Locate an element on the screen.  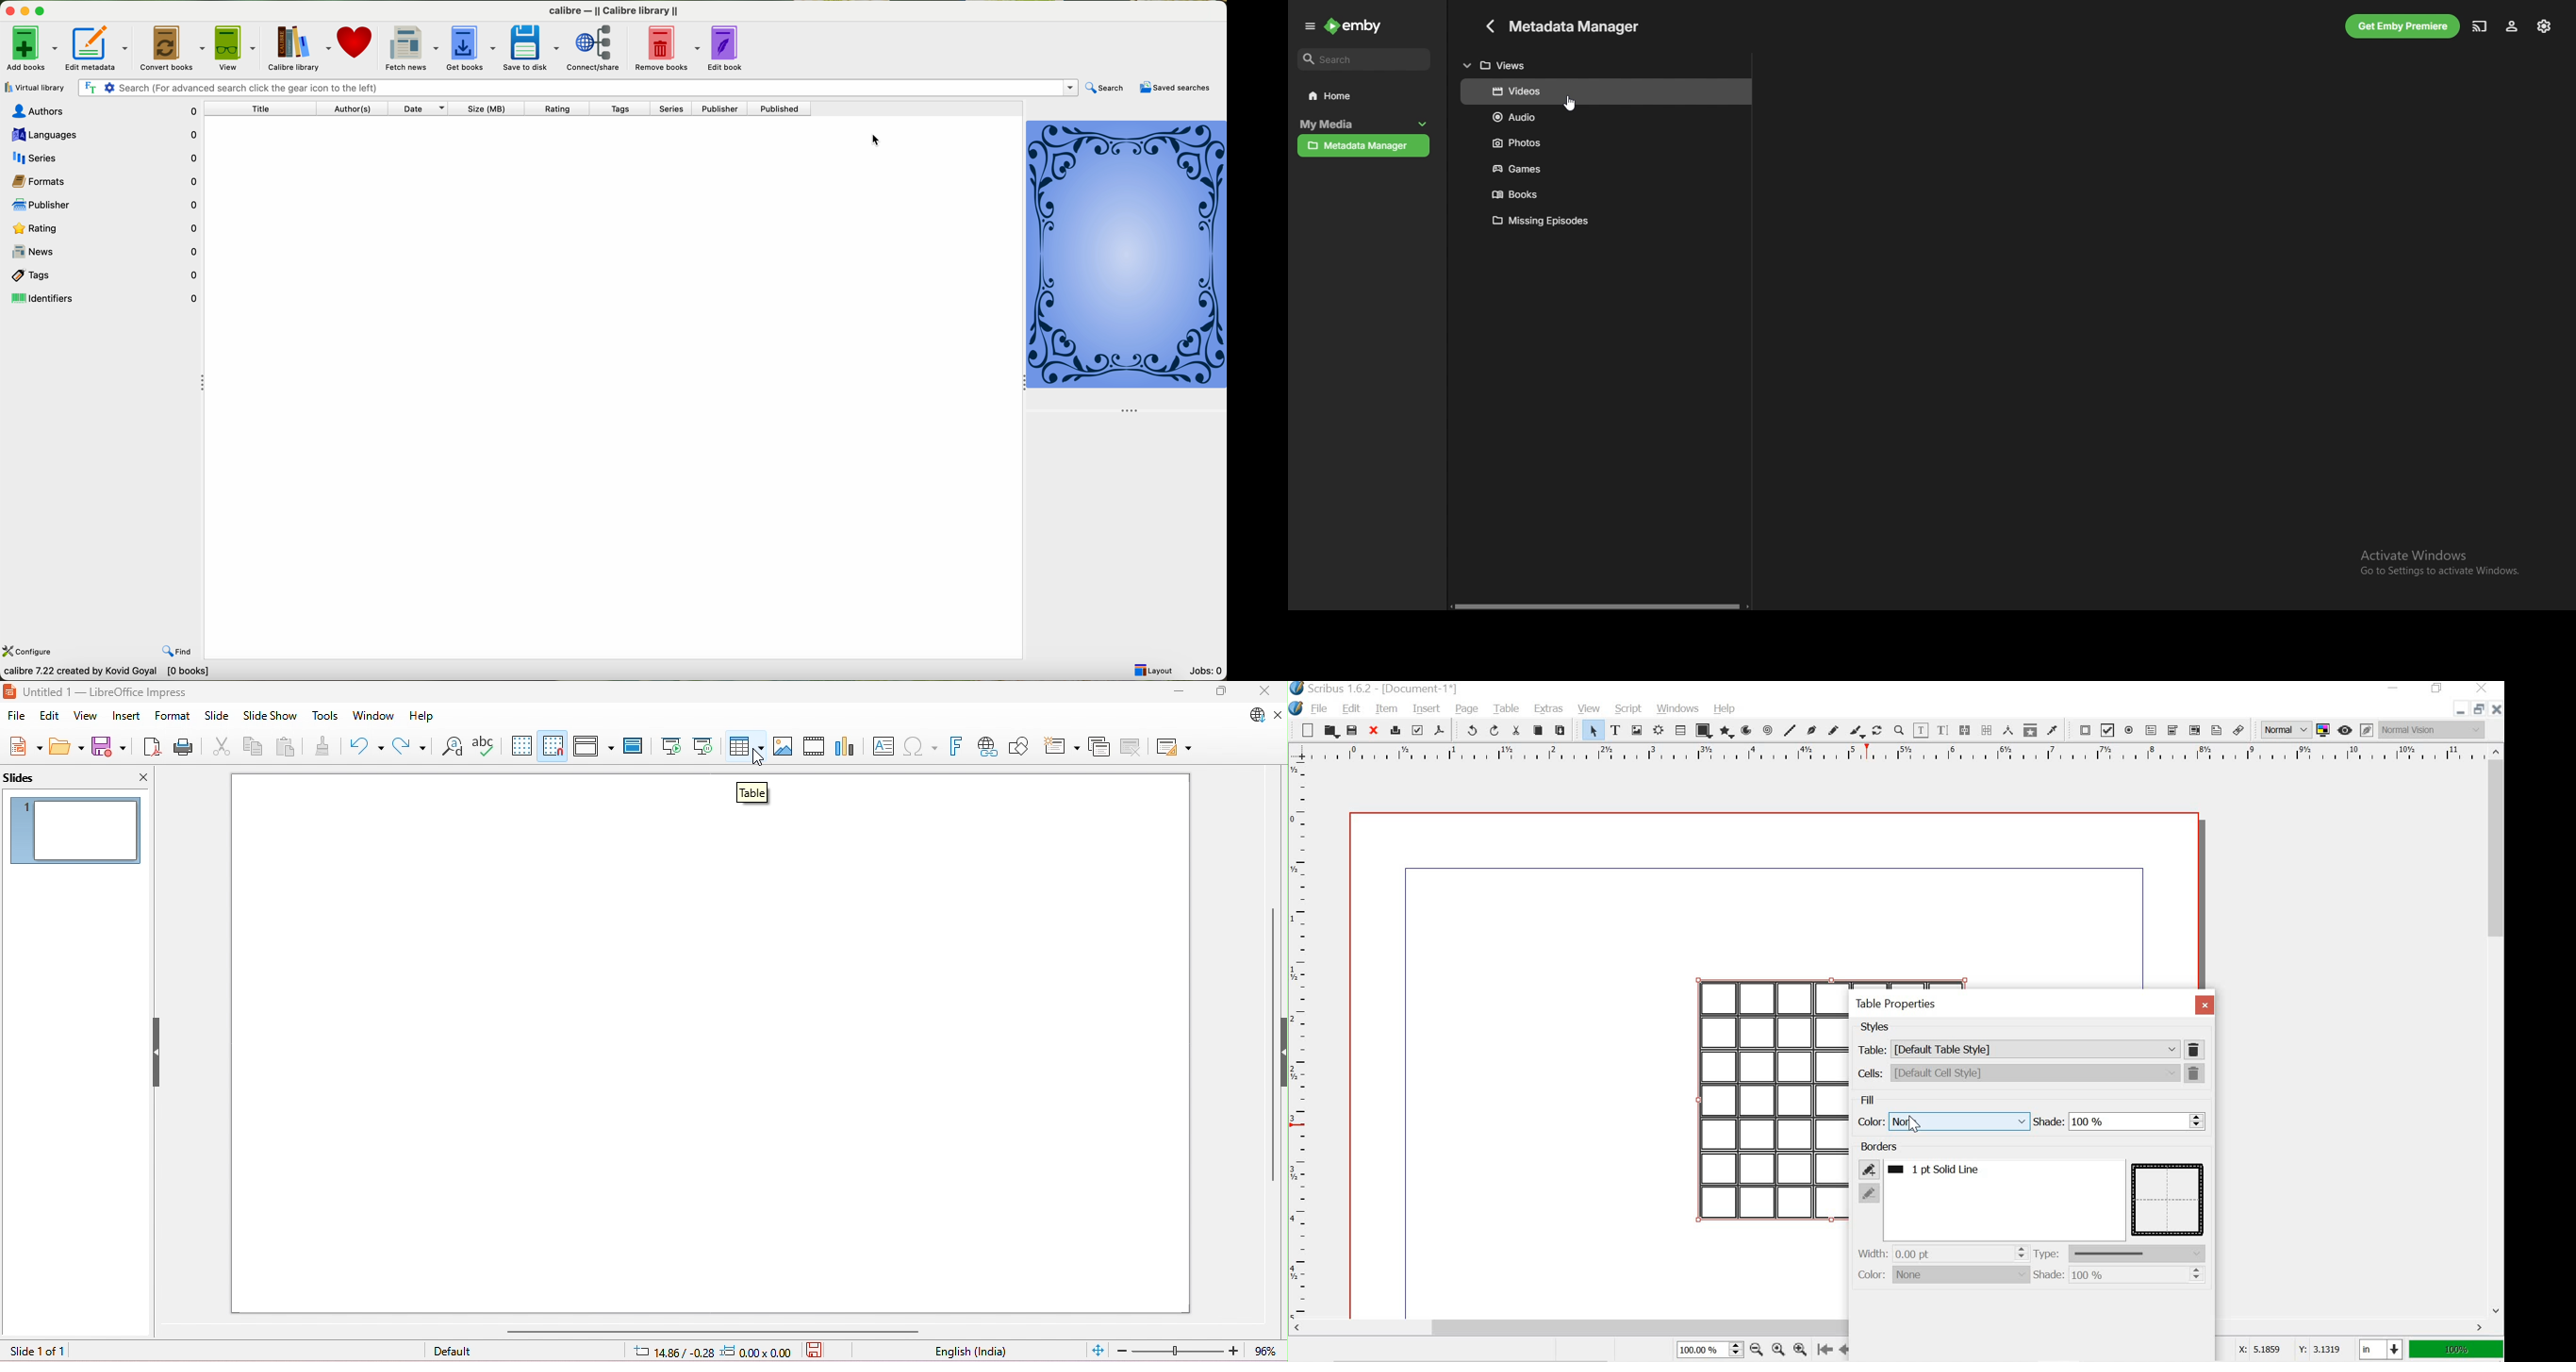
duplicate slide is located at coordinates (1101, 746).